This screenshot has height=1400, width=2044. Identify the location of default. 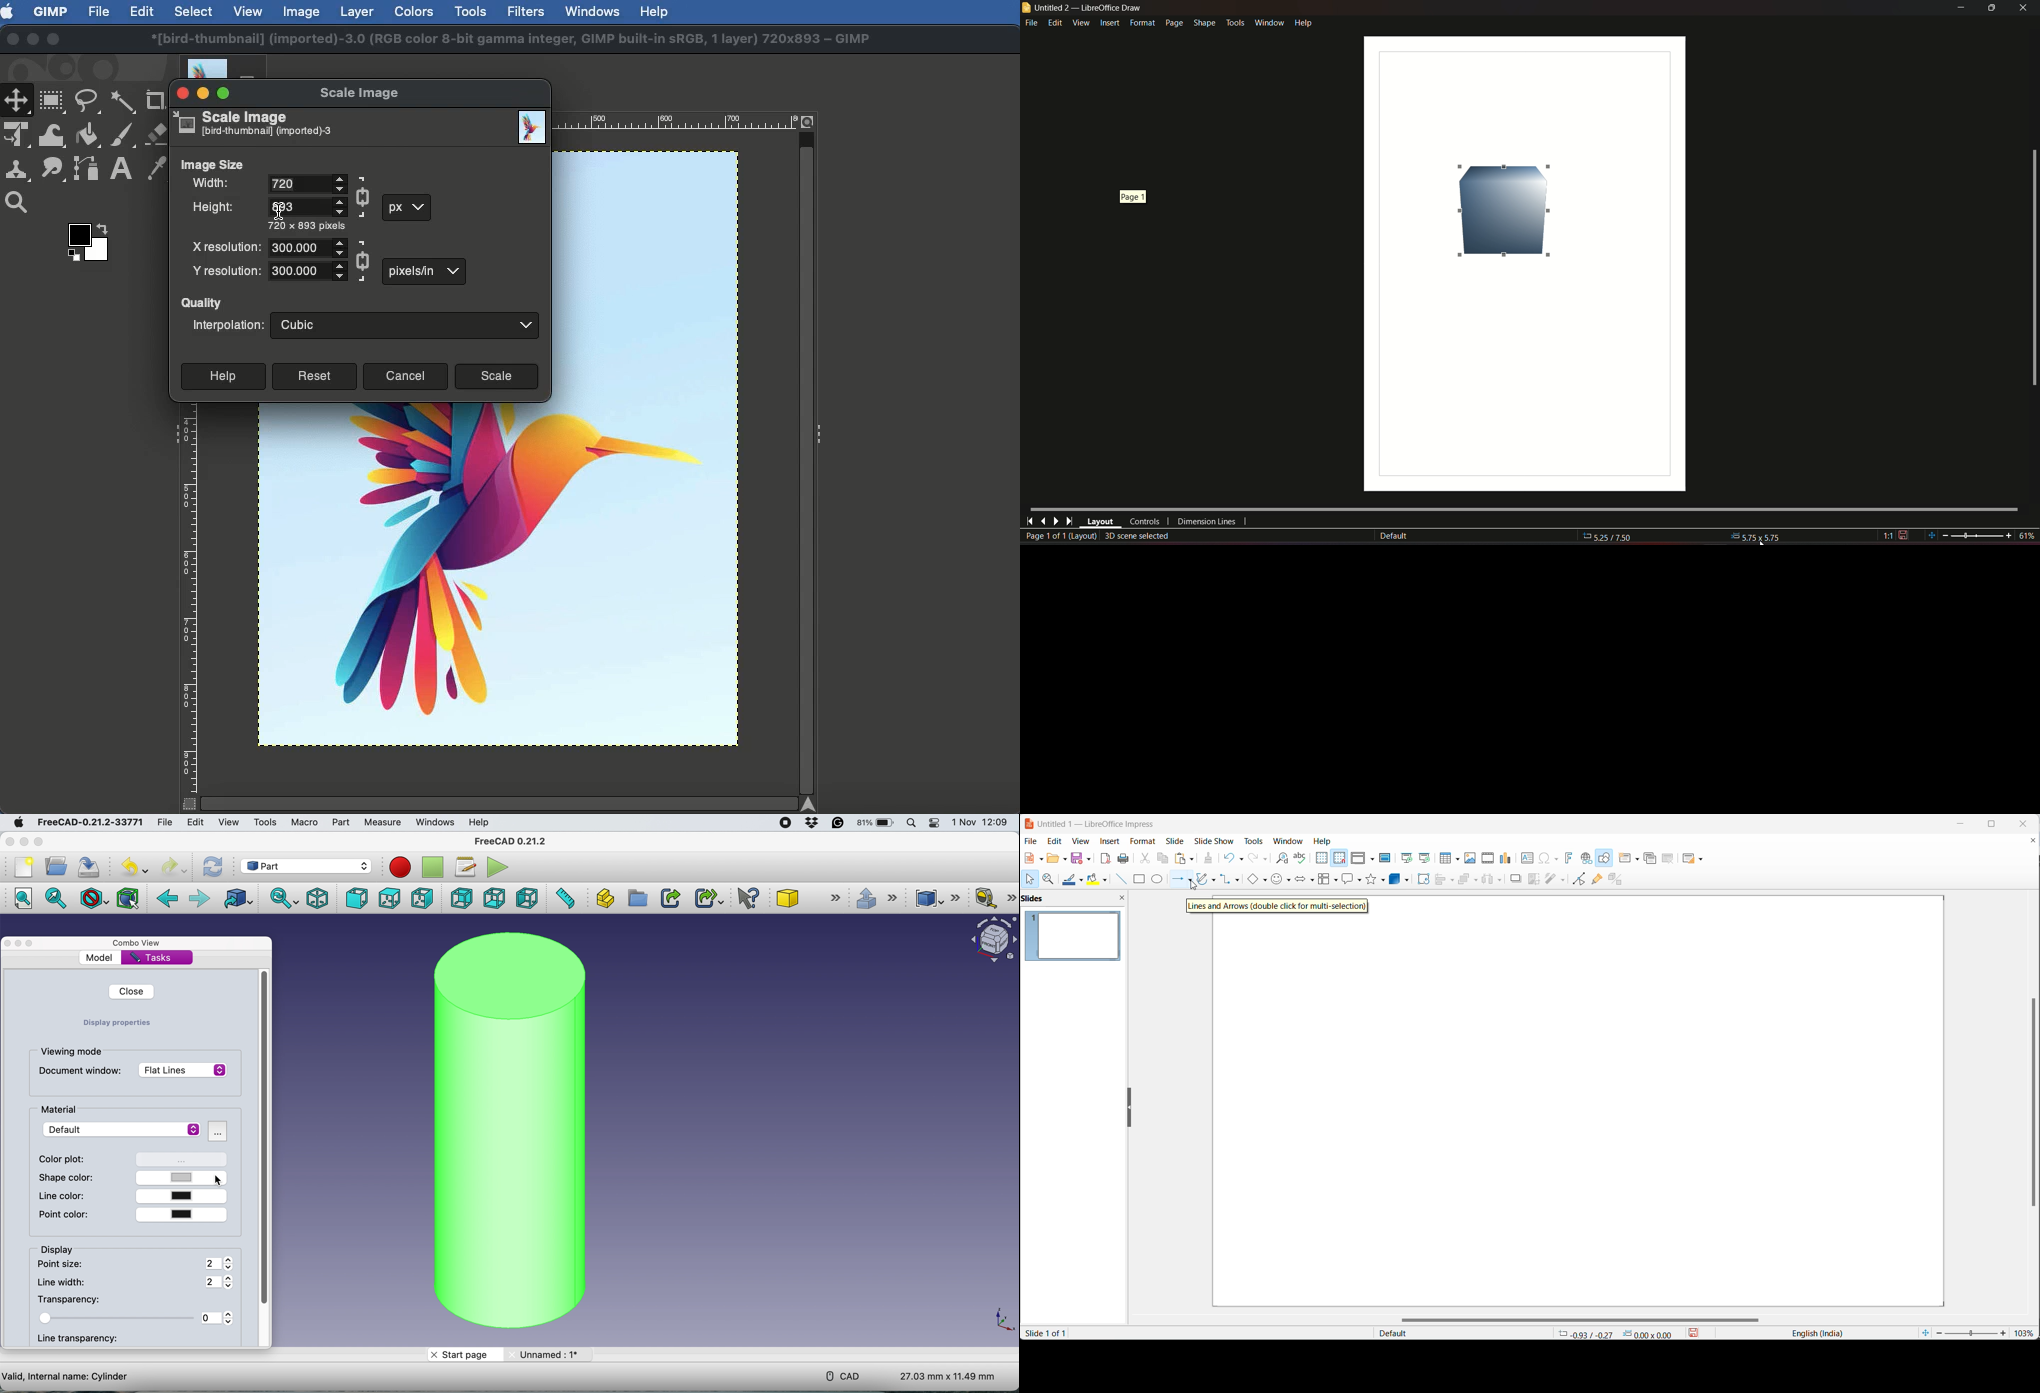
(123, 1130).